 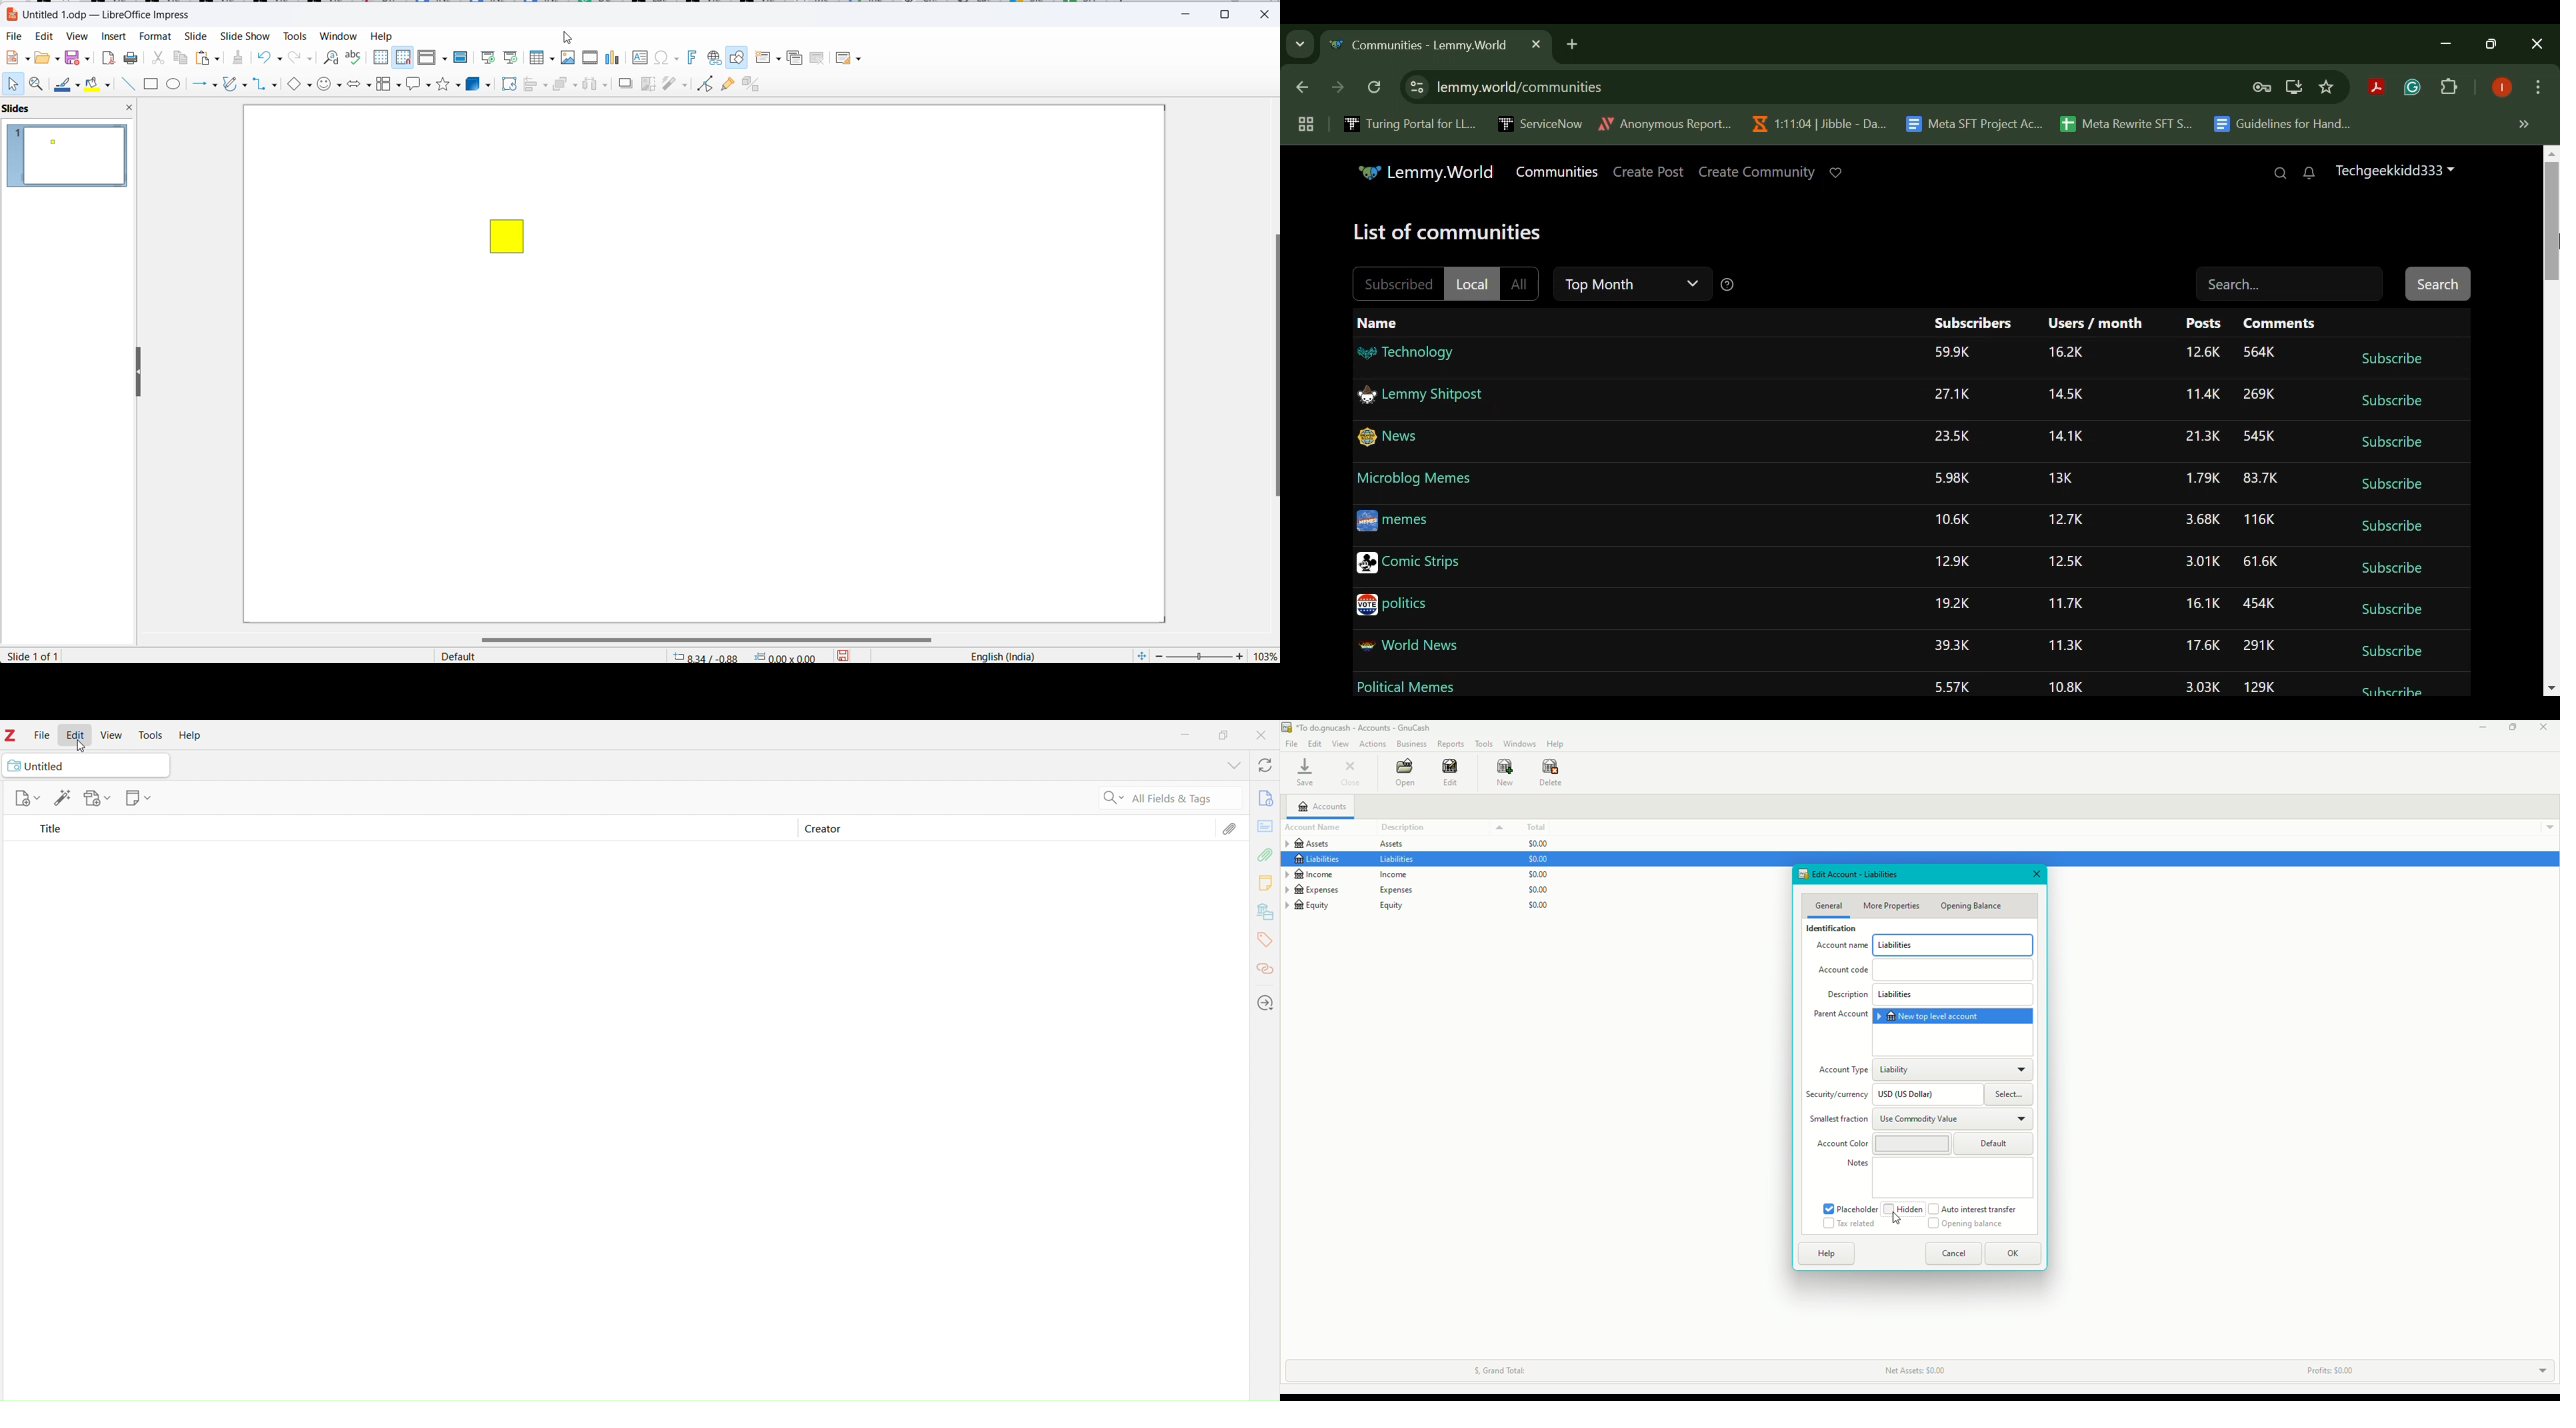 I want to click on distribute objects, so click(x=595, y=85).